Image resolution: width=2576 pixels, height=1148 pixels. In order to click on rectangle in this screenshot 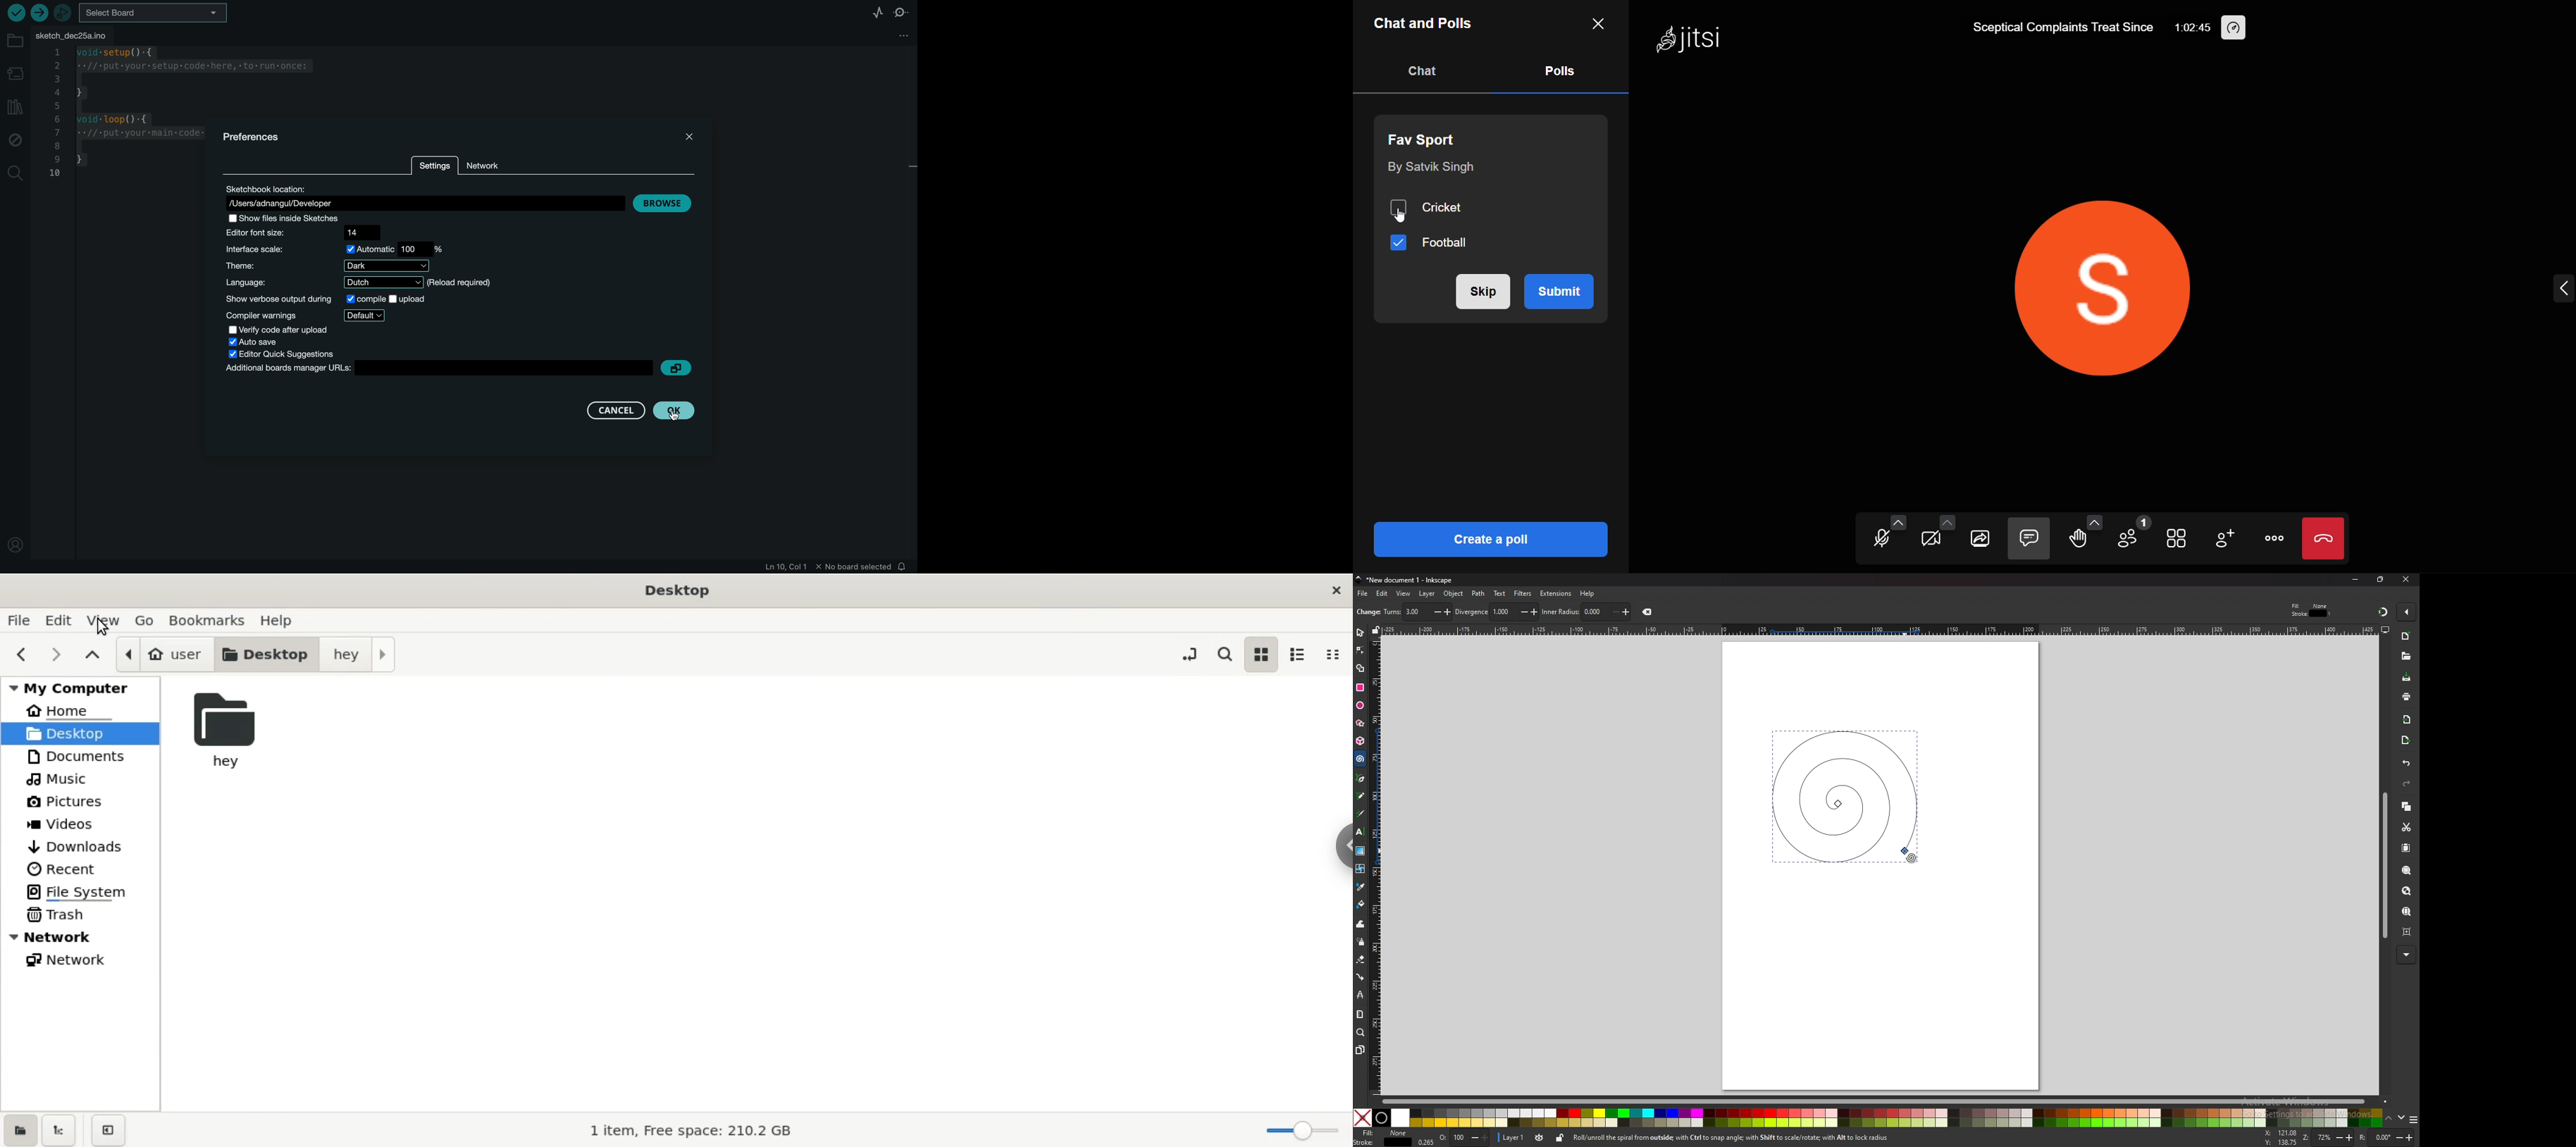, I will do `click(1361, 687)`.